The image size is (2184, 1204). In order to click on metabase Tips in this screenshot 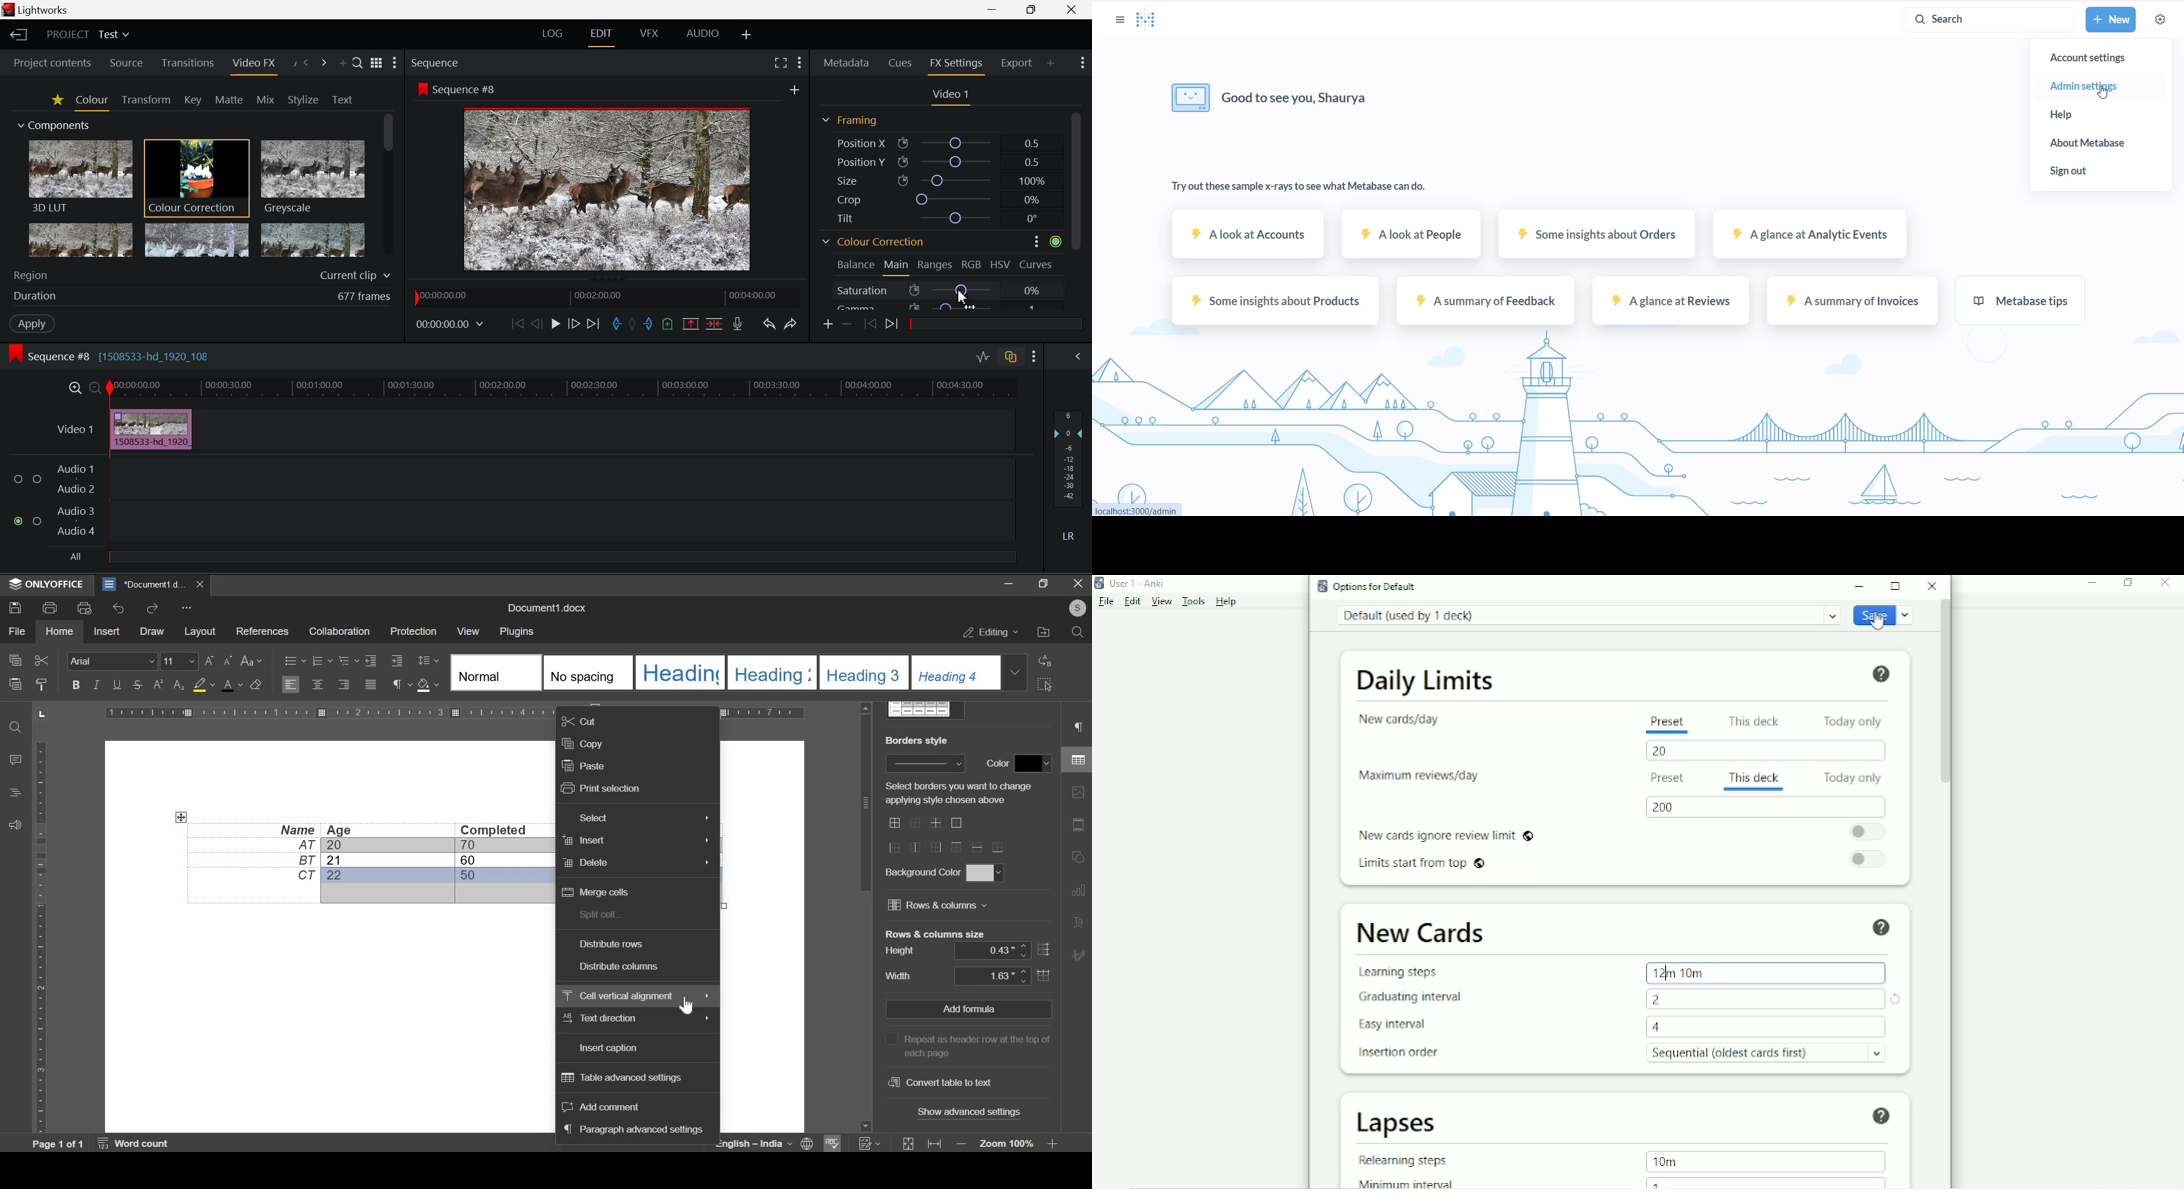, I will do `click(2033, 306)`.